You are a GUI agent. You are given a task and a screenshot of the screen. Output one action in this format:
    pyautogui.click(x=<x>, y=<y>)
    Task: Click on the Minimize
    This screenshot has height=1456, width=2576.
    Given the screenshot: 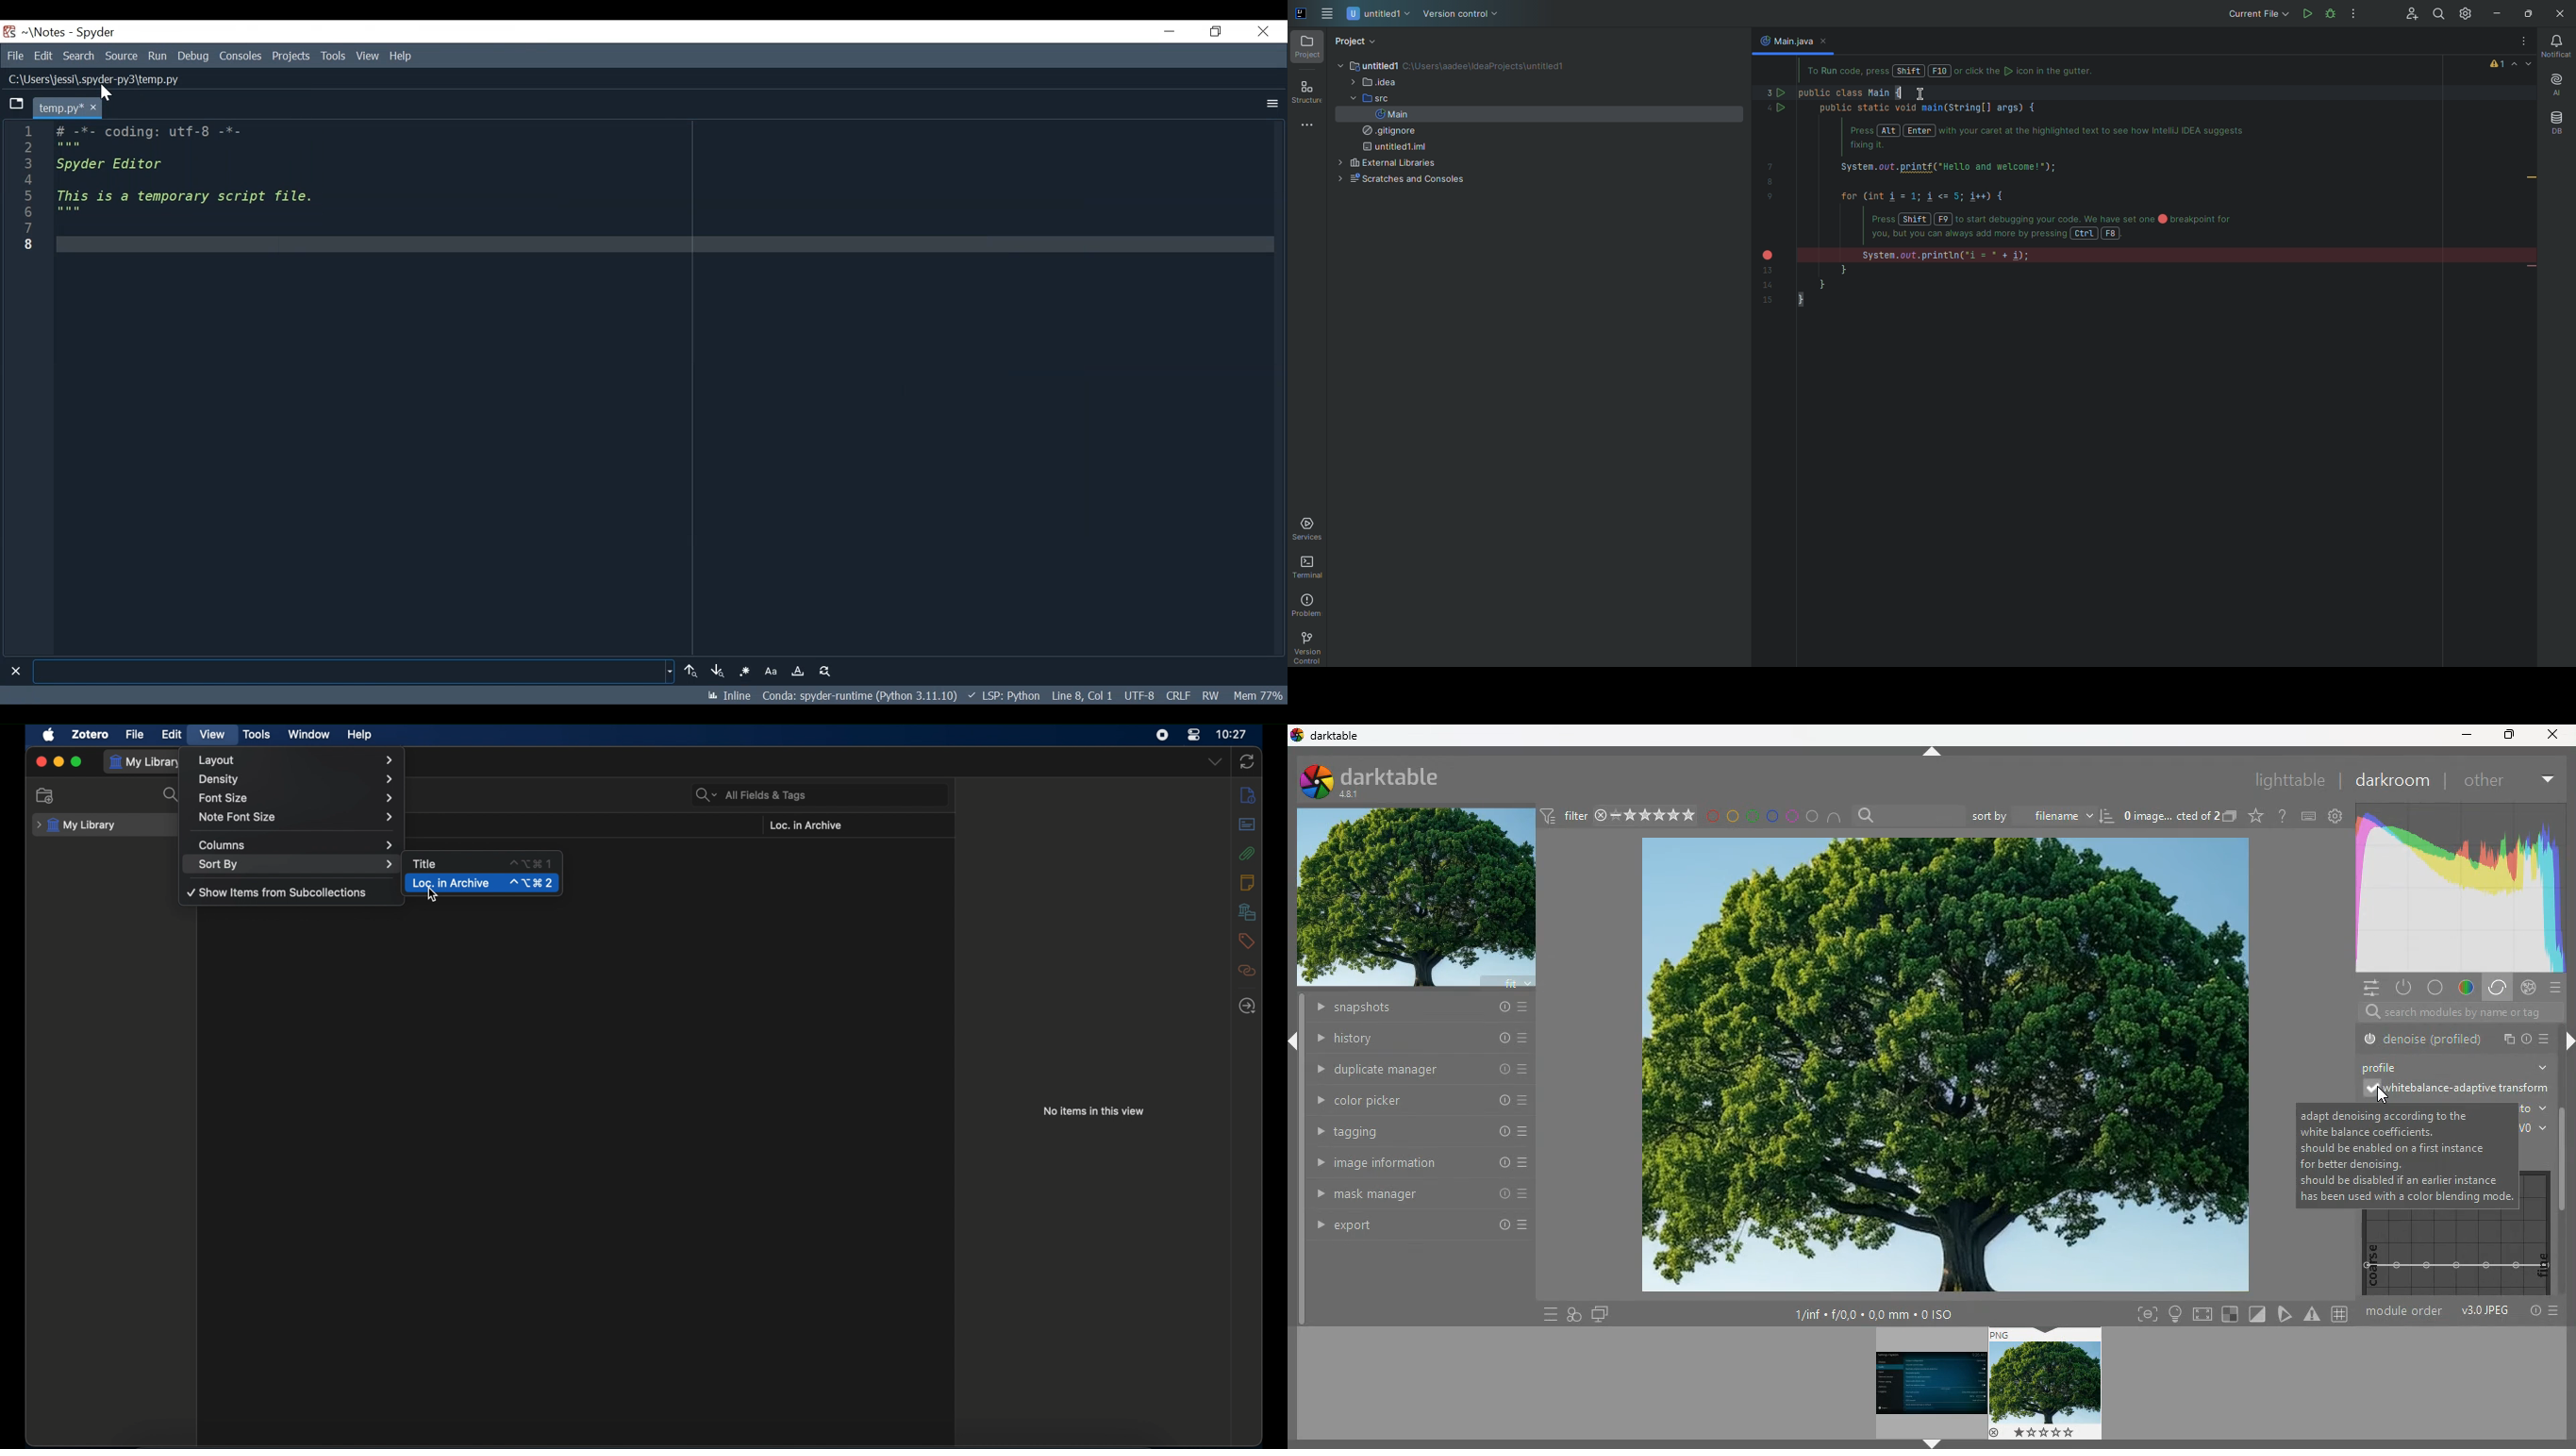 What is the action you would take?
    pyautogui.click(x=1166, y=30)
    